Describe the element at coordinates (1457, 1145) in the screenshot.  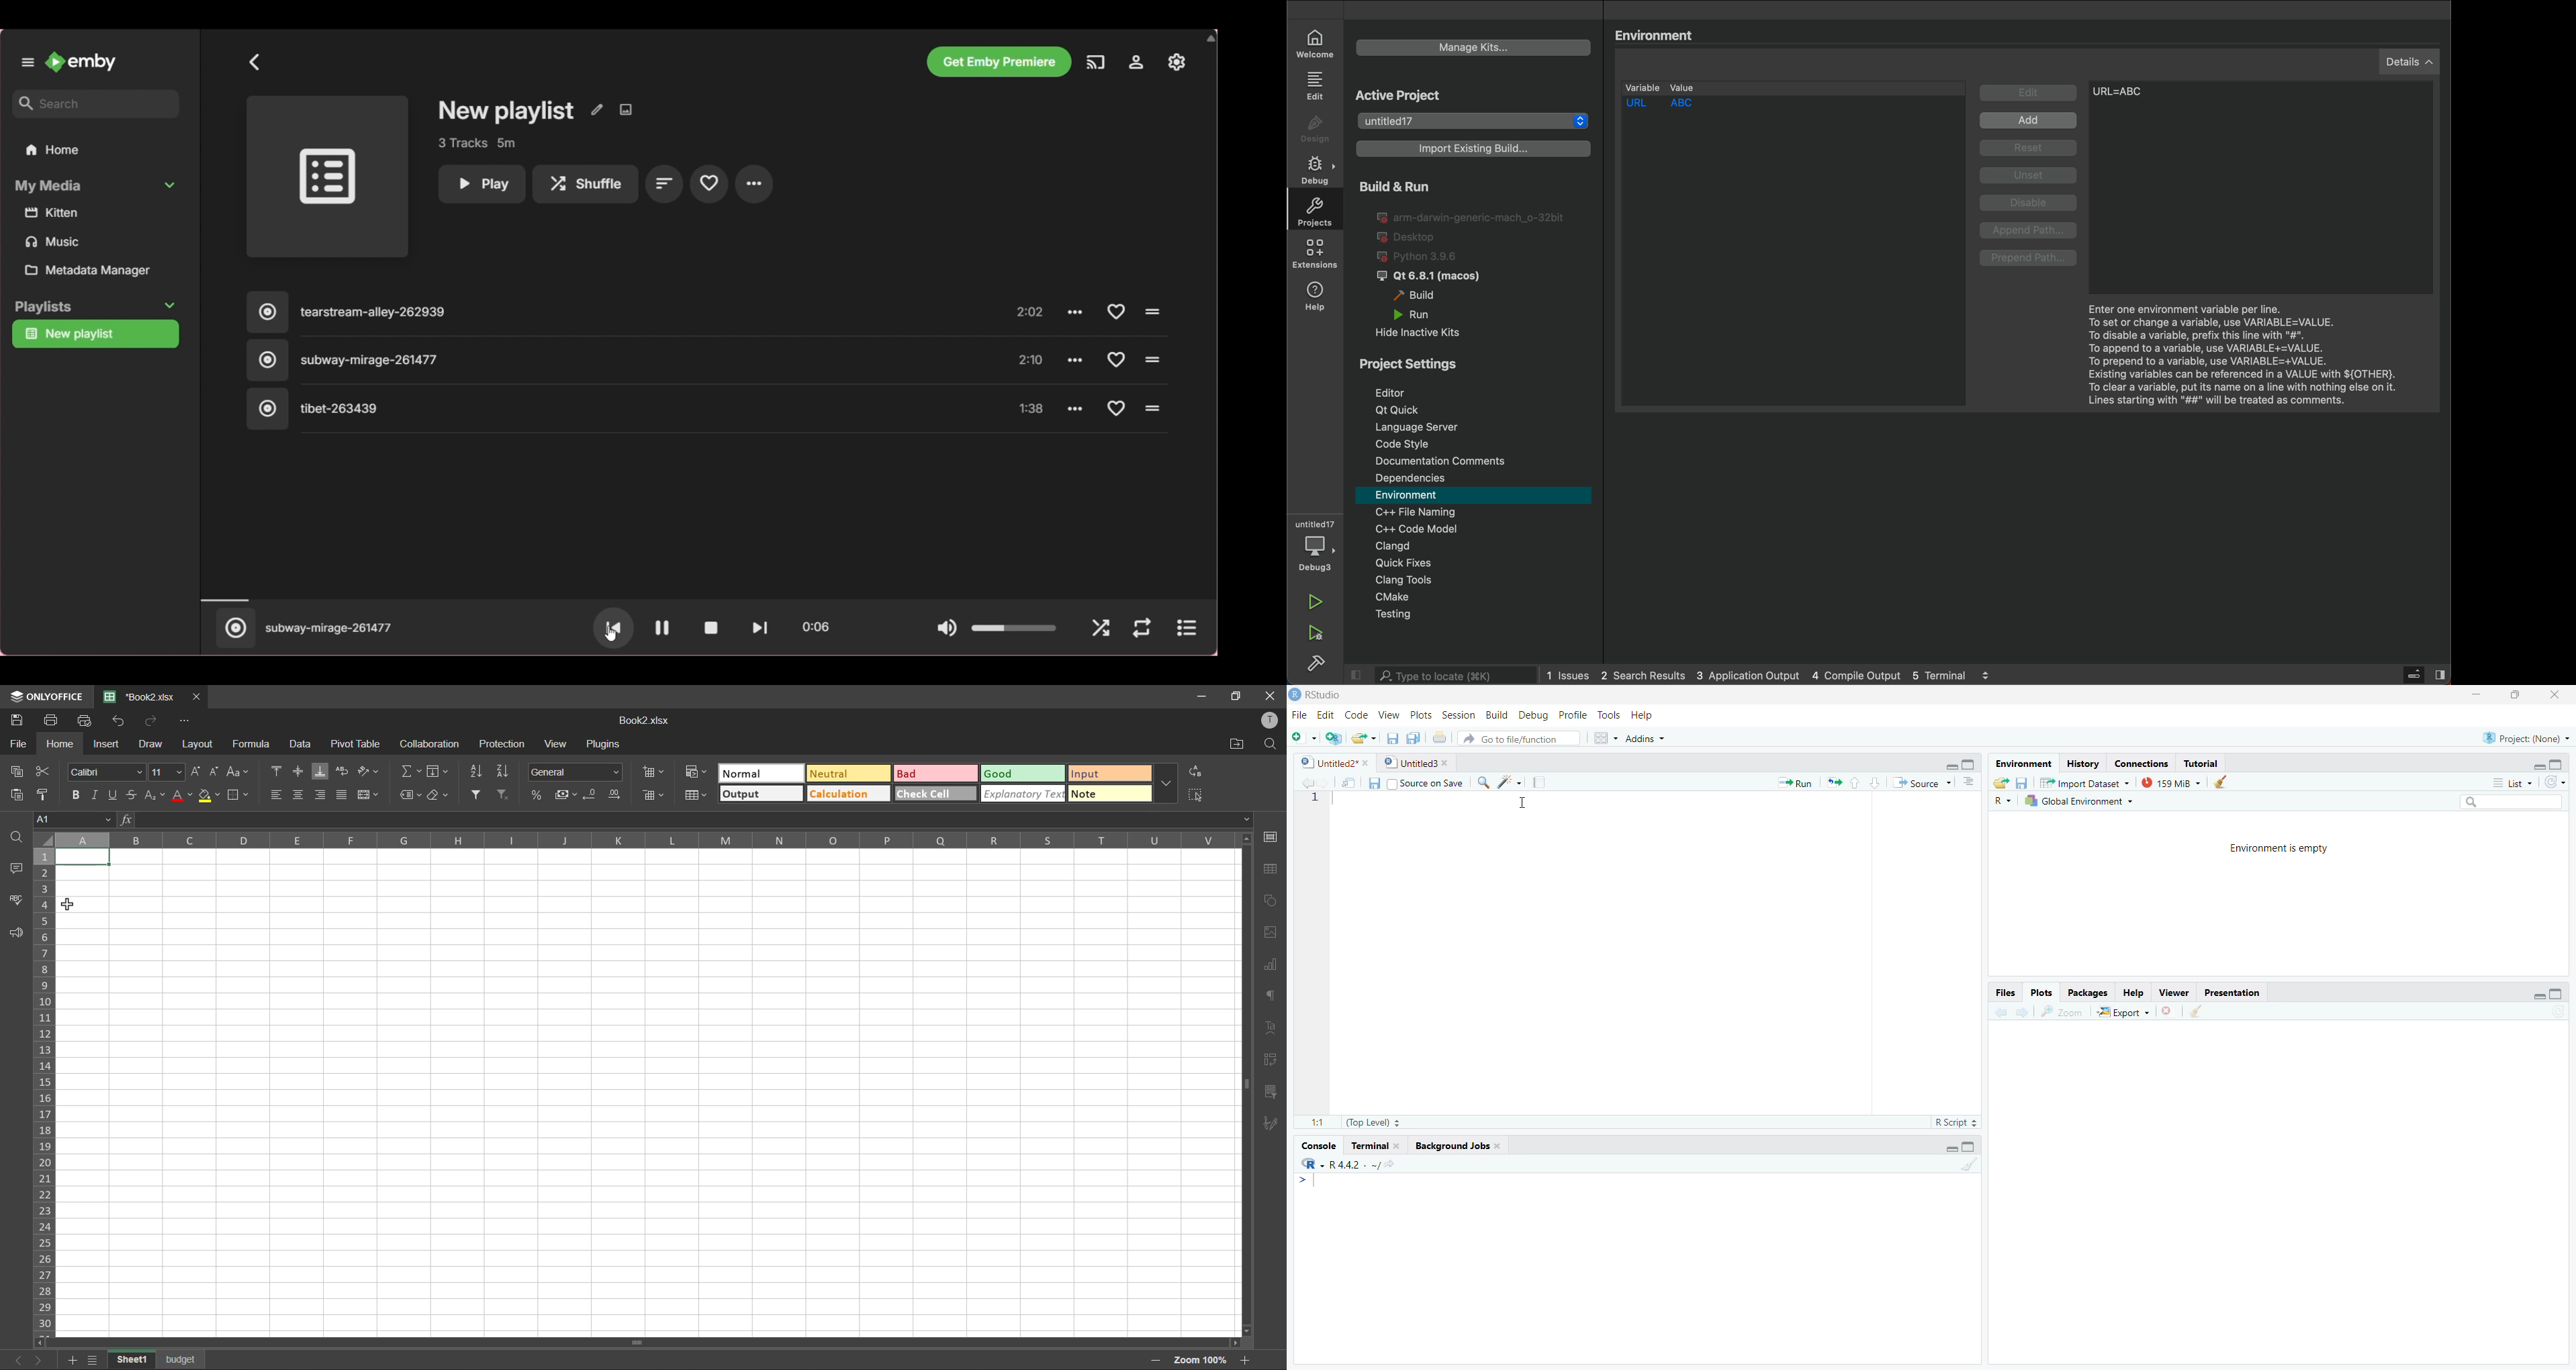
I see `Background Jobs` at that location.